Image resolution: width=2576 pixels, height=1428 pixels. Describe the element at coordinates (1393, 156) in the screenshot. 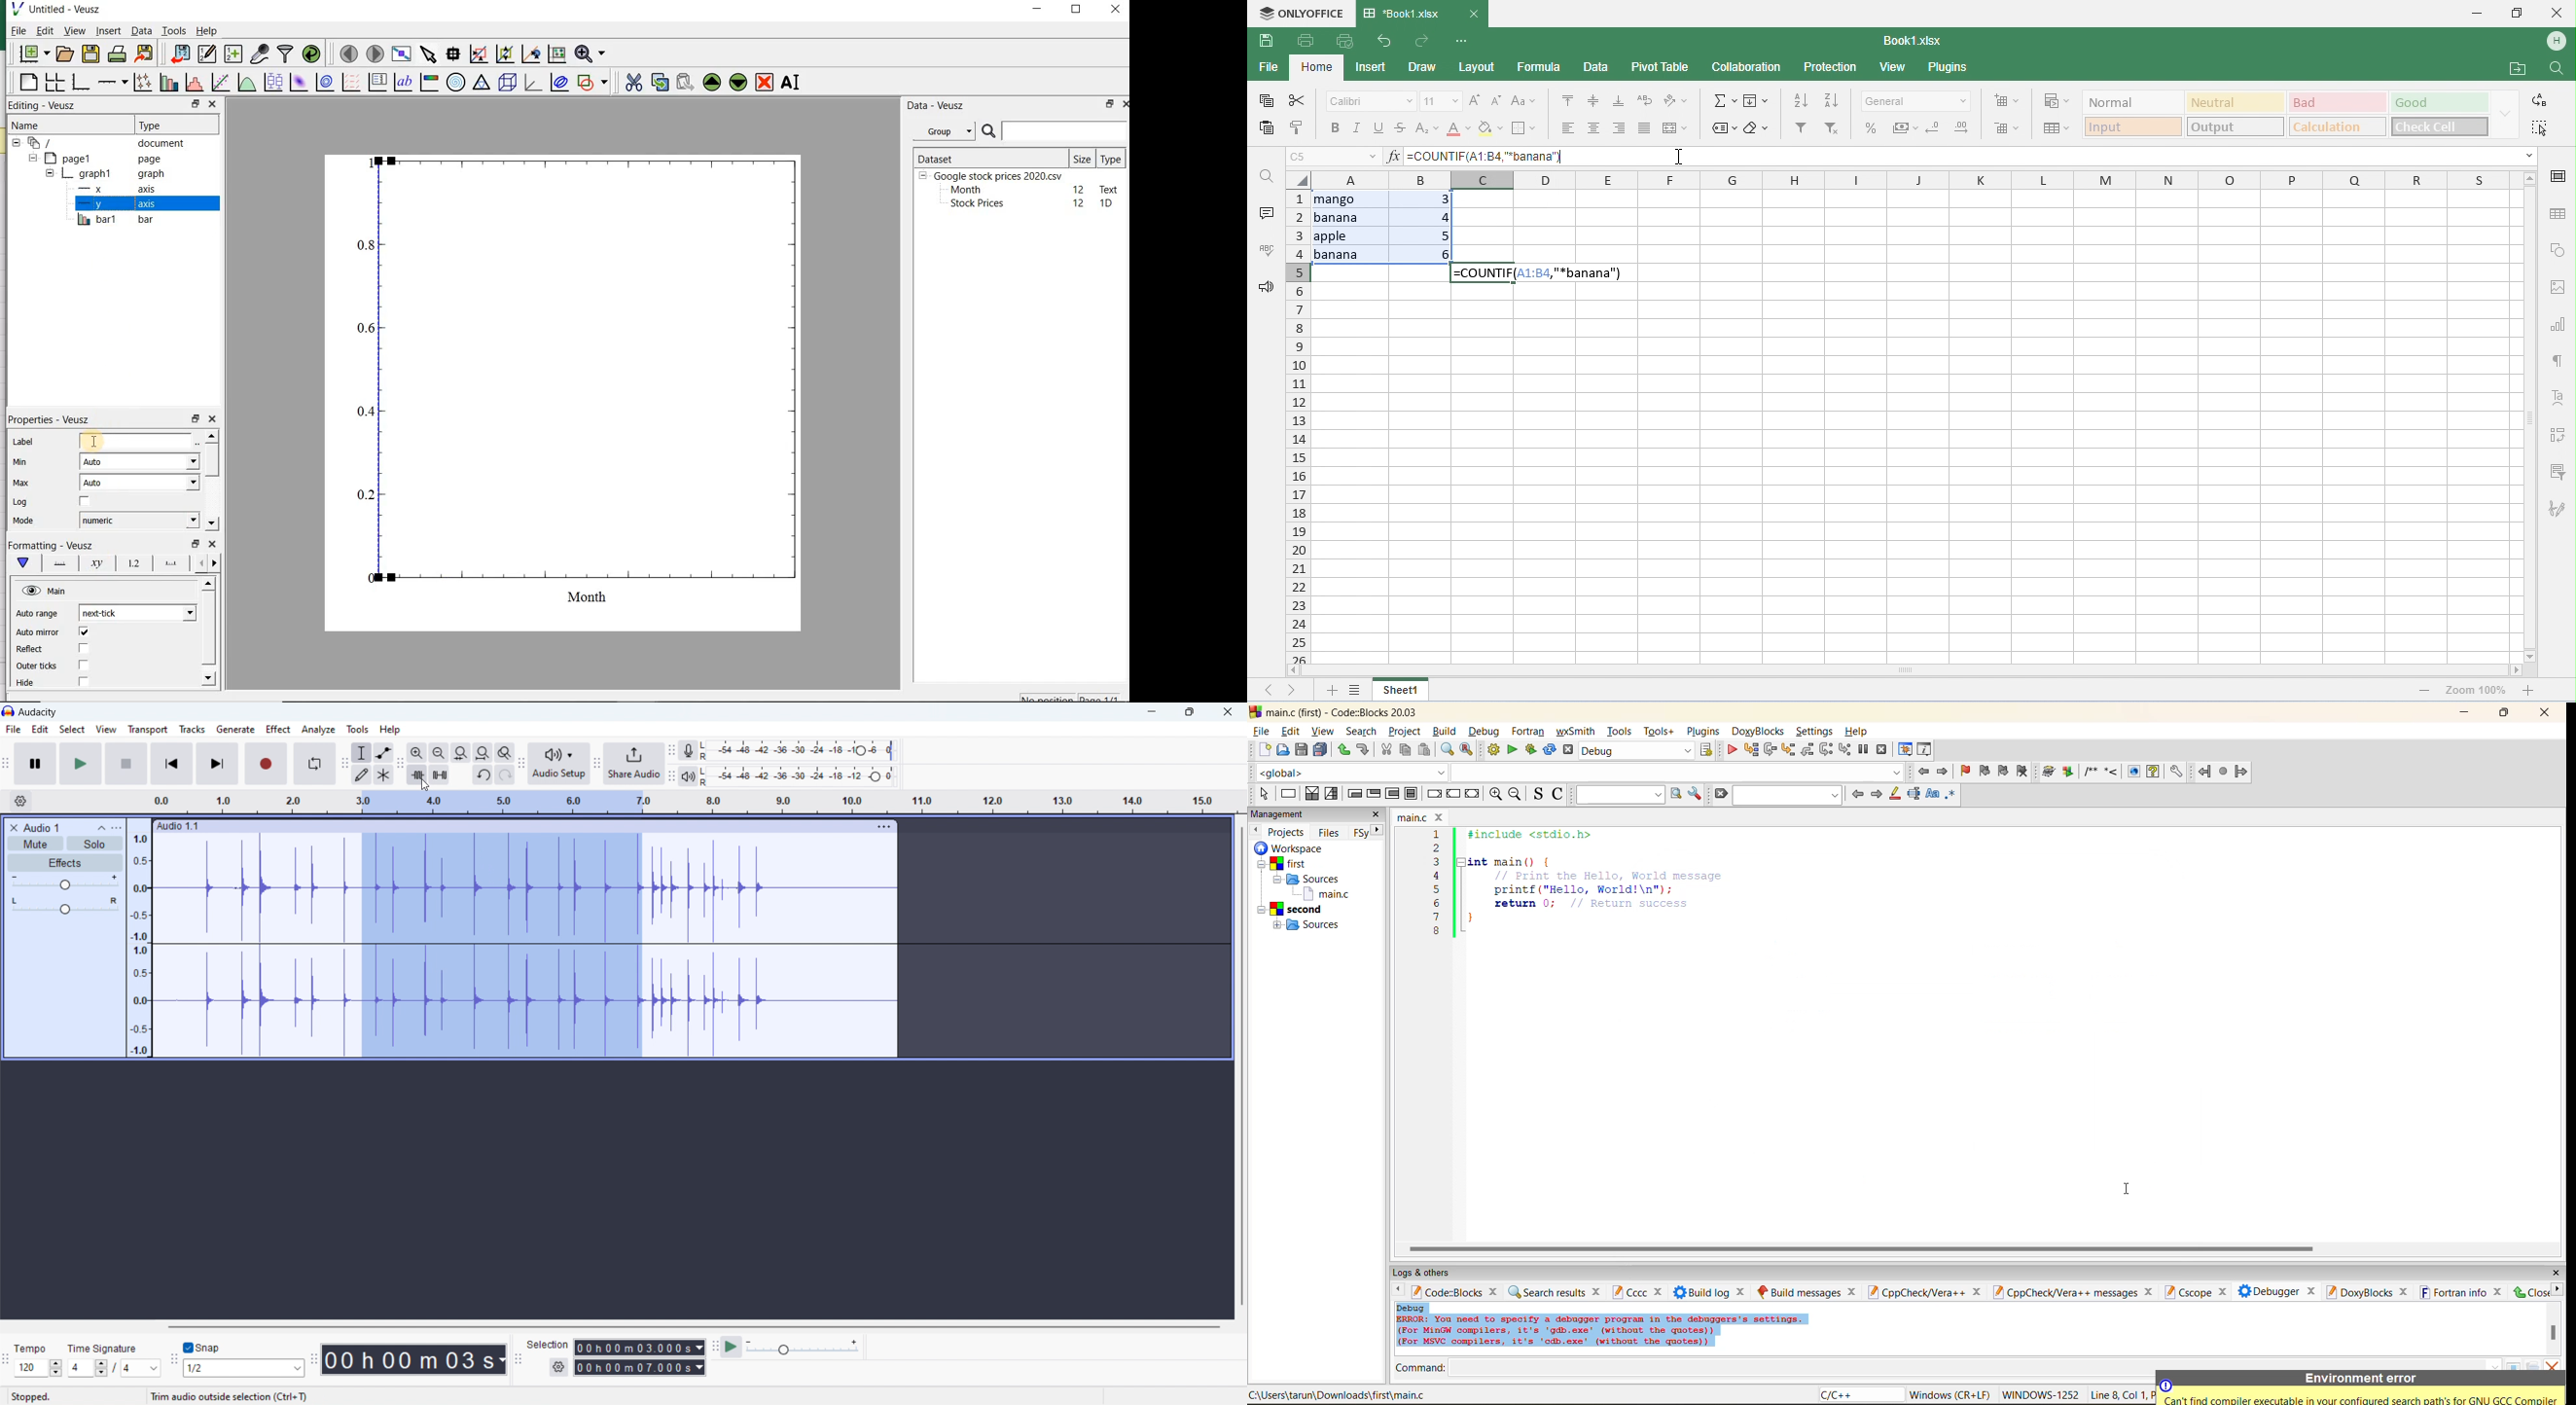

I see `insert function` at that location.